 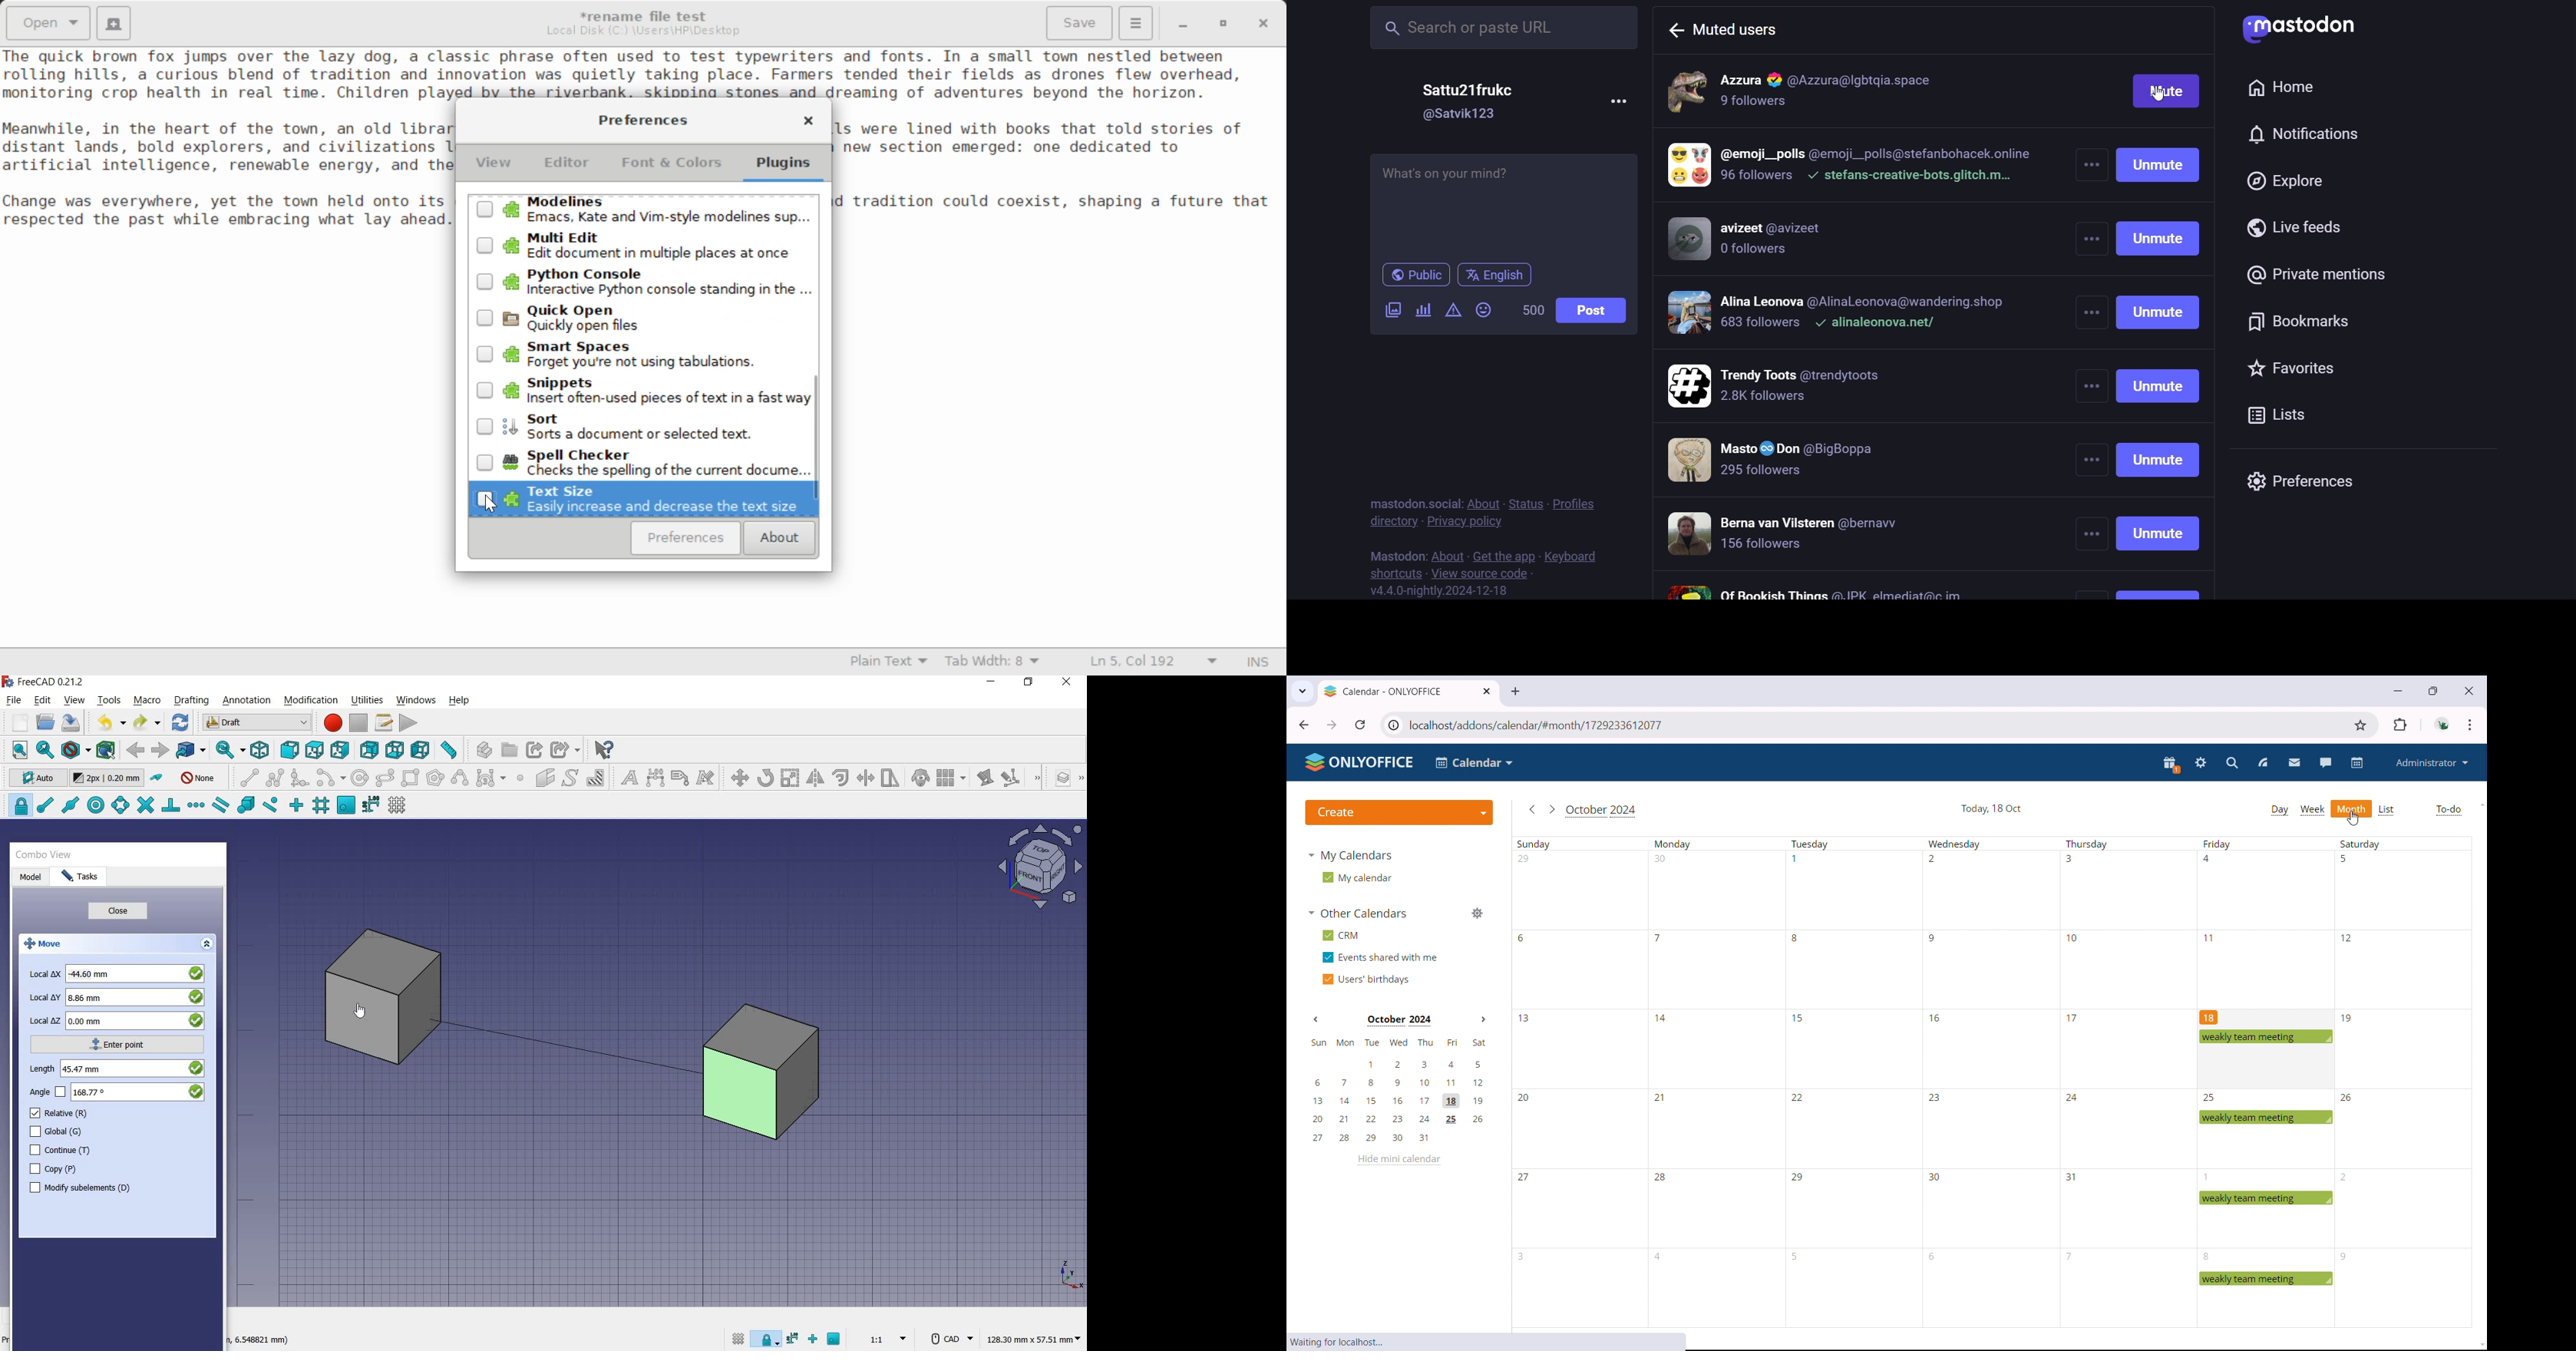 What do you see at coordinates (384, 723) in the screenshot?
I see `macros` at bounding box center [384, 723].